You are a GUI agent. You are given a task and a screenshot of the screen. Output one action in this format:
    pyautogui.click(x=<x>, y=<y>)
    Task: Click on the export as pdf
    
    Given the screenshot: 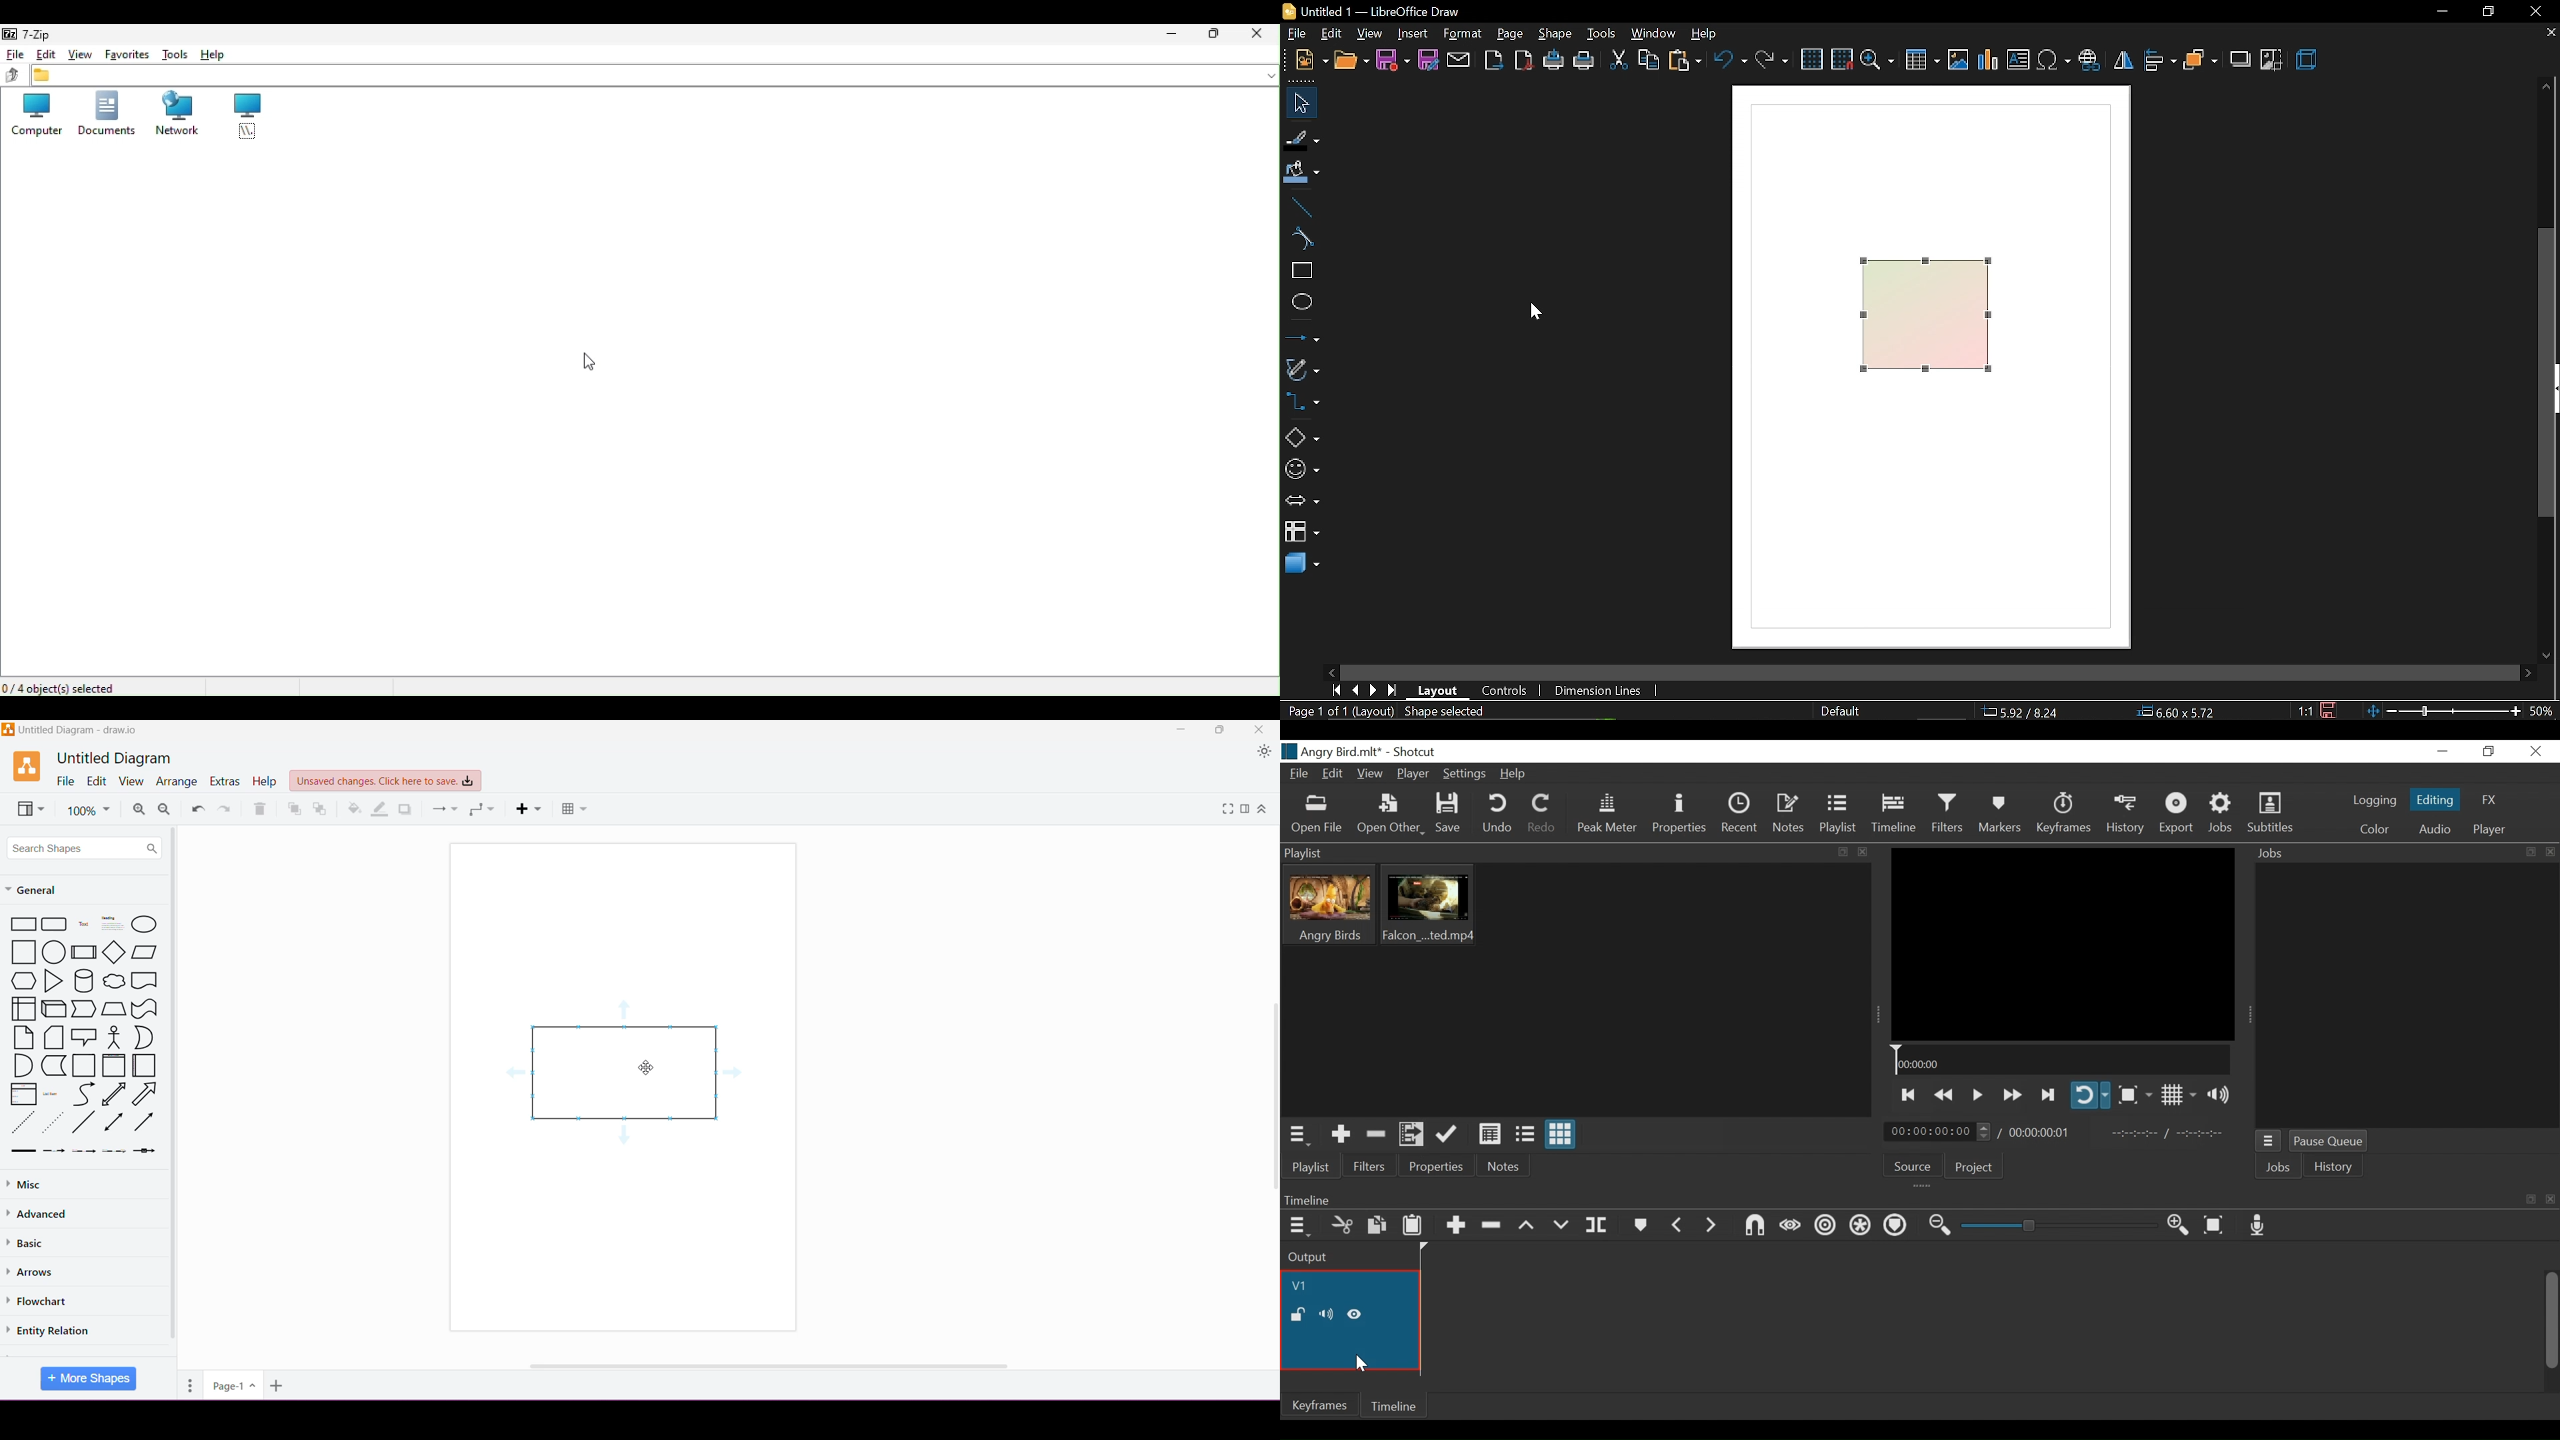 What is the action you would take?
    pyautogui.click(x=1525, y=61)
    